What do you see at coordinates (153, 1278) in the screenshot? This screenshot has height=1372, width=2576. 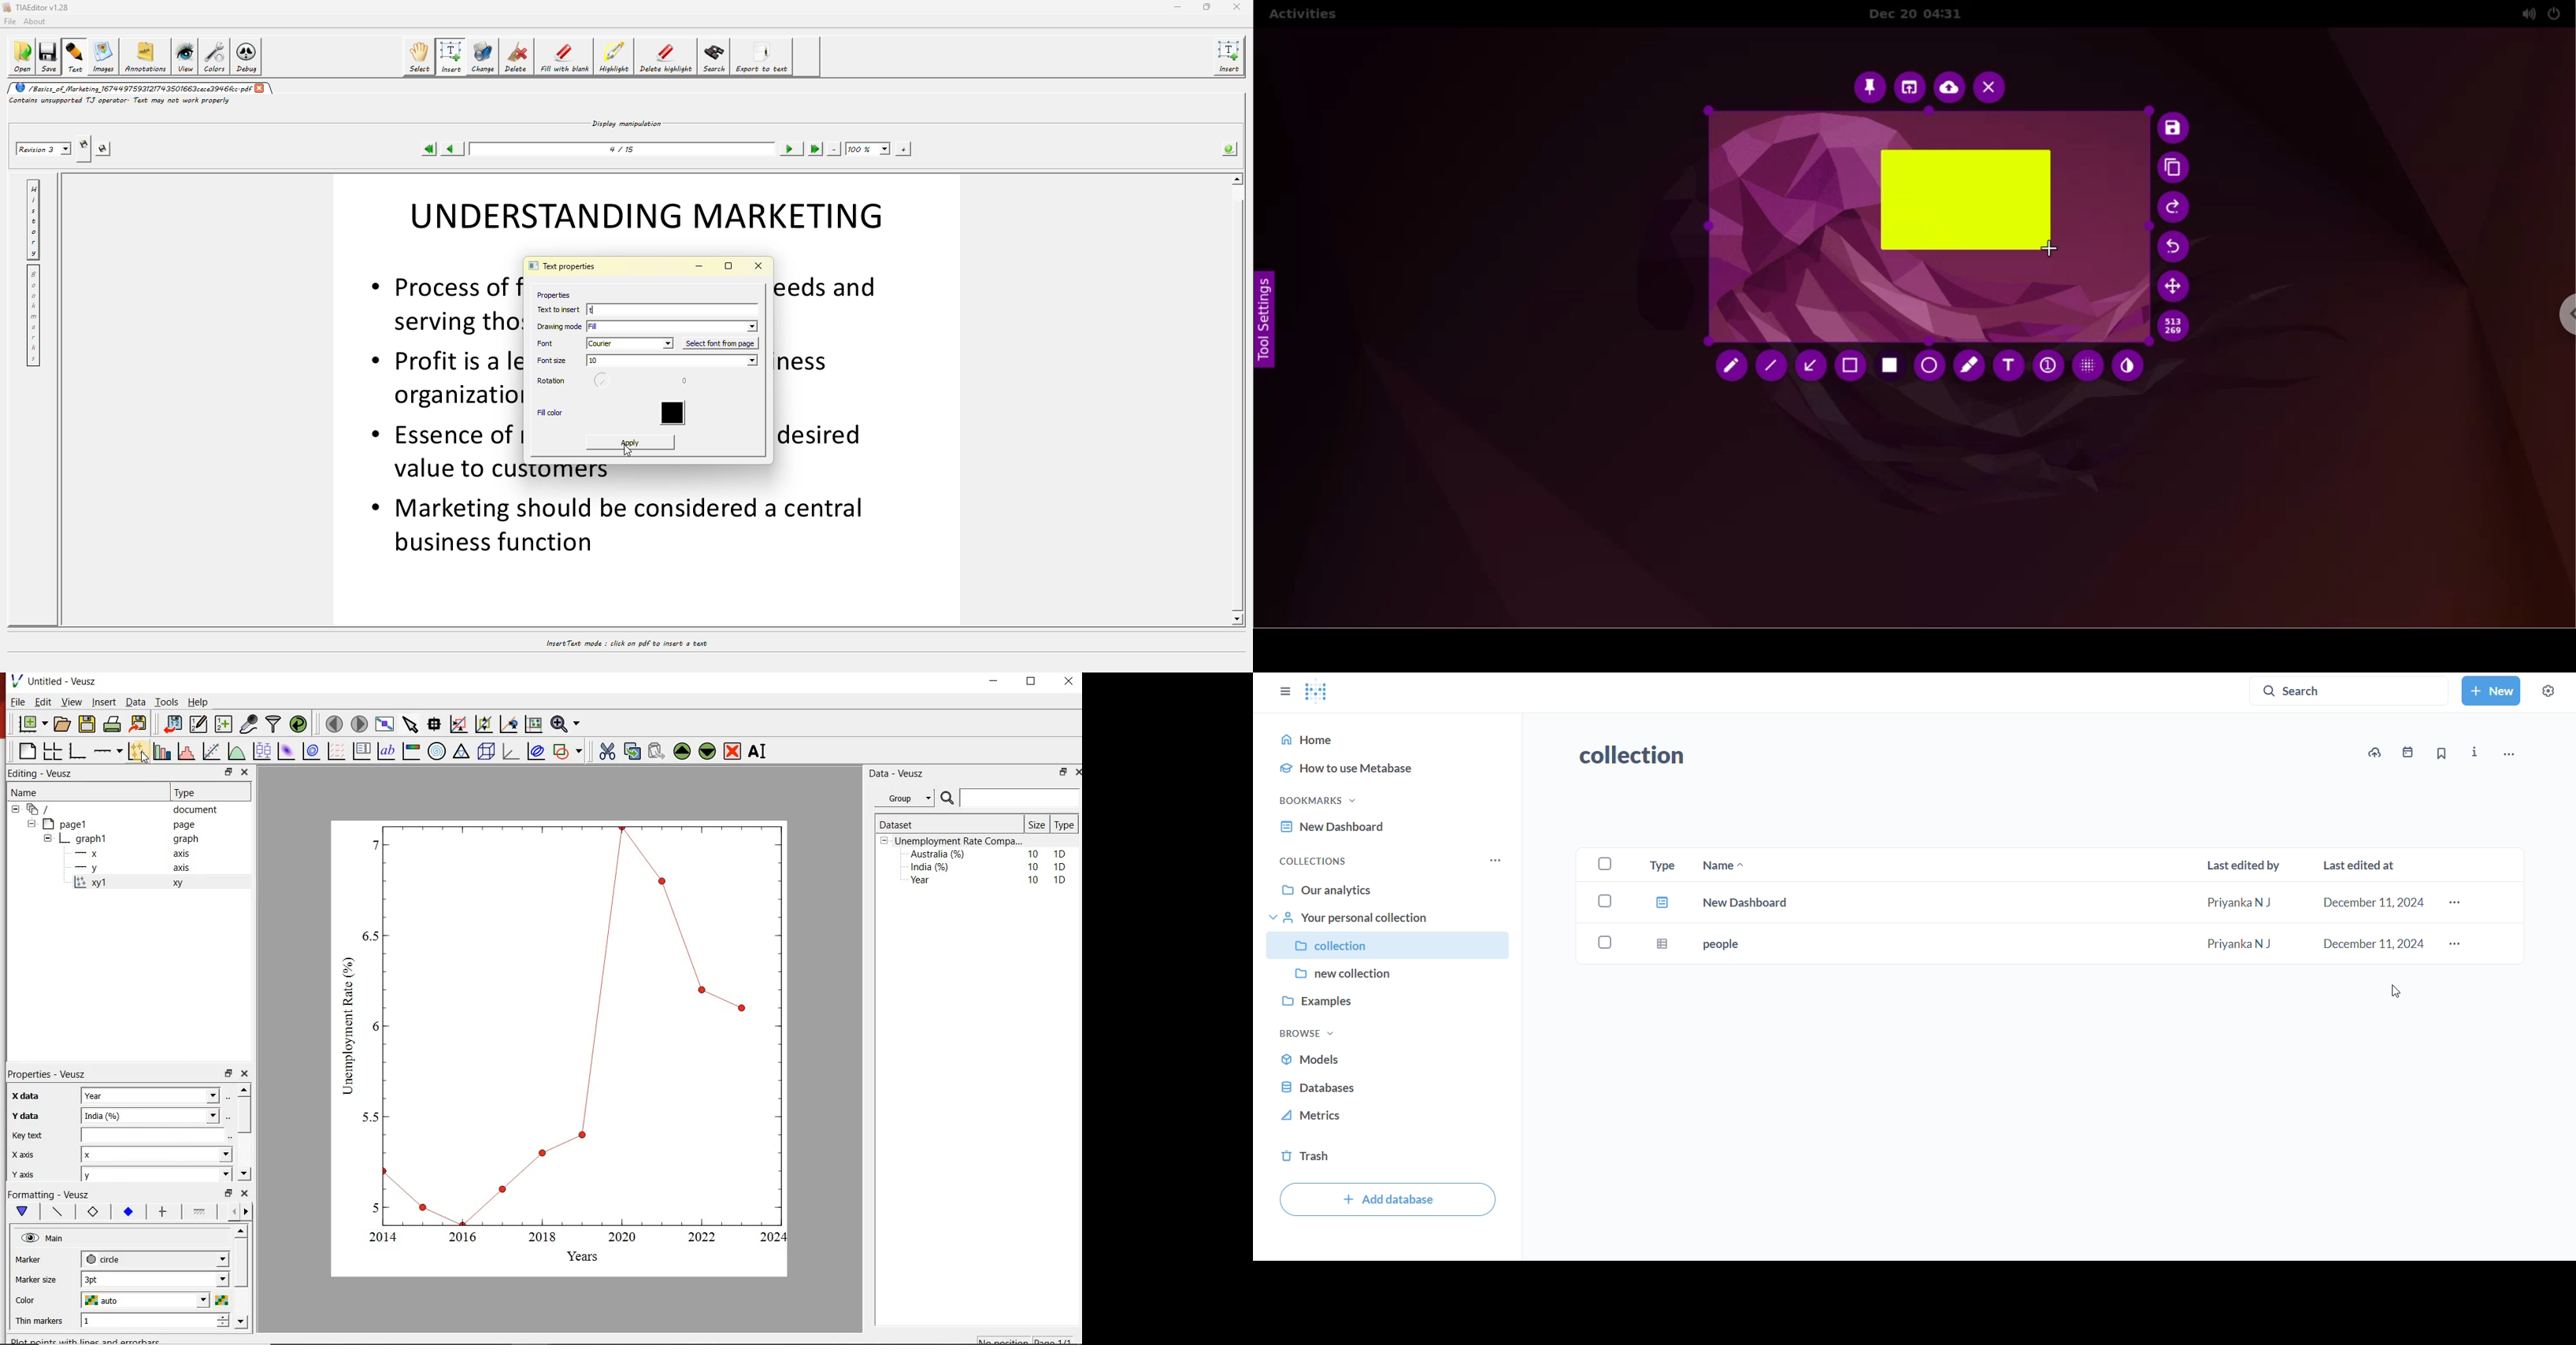 I see `1 pt` at bounding box center [153, 1278].